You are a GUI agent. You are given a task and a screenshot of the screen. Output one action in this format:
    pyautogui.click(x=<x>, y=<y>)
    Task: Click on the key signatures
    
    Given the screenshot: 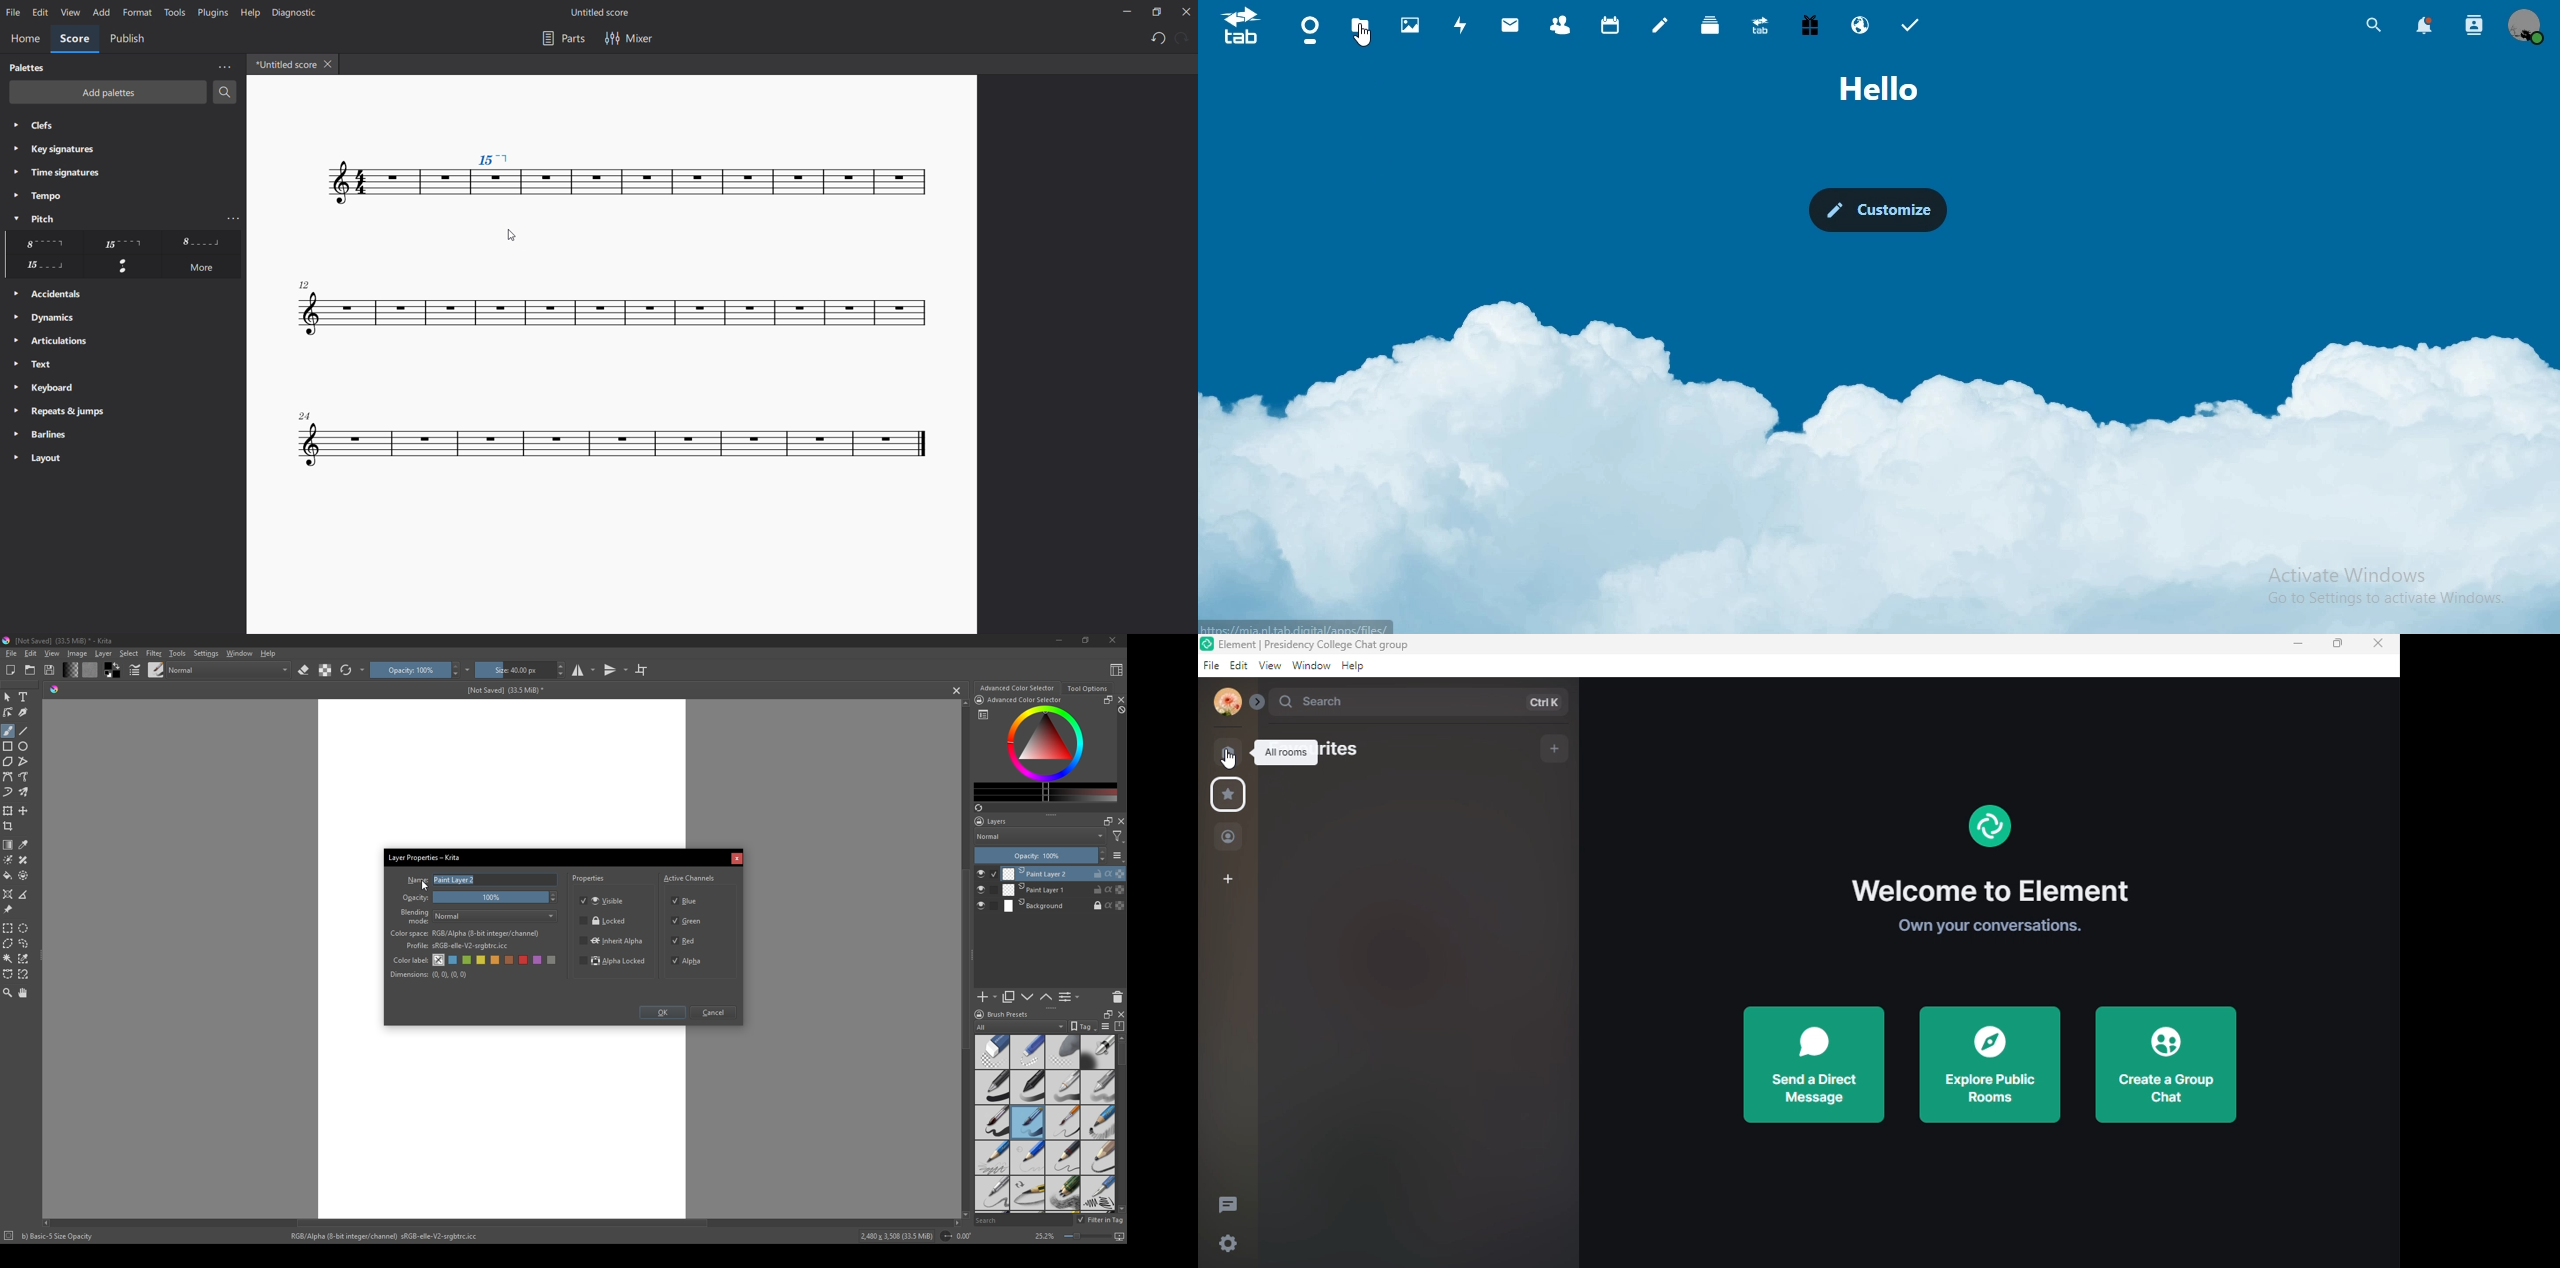 What is the action you would take?
    pyautogui.click(x=56, y=149)
    